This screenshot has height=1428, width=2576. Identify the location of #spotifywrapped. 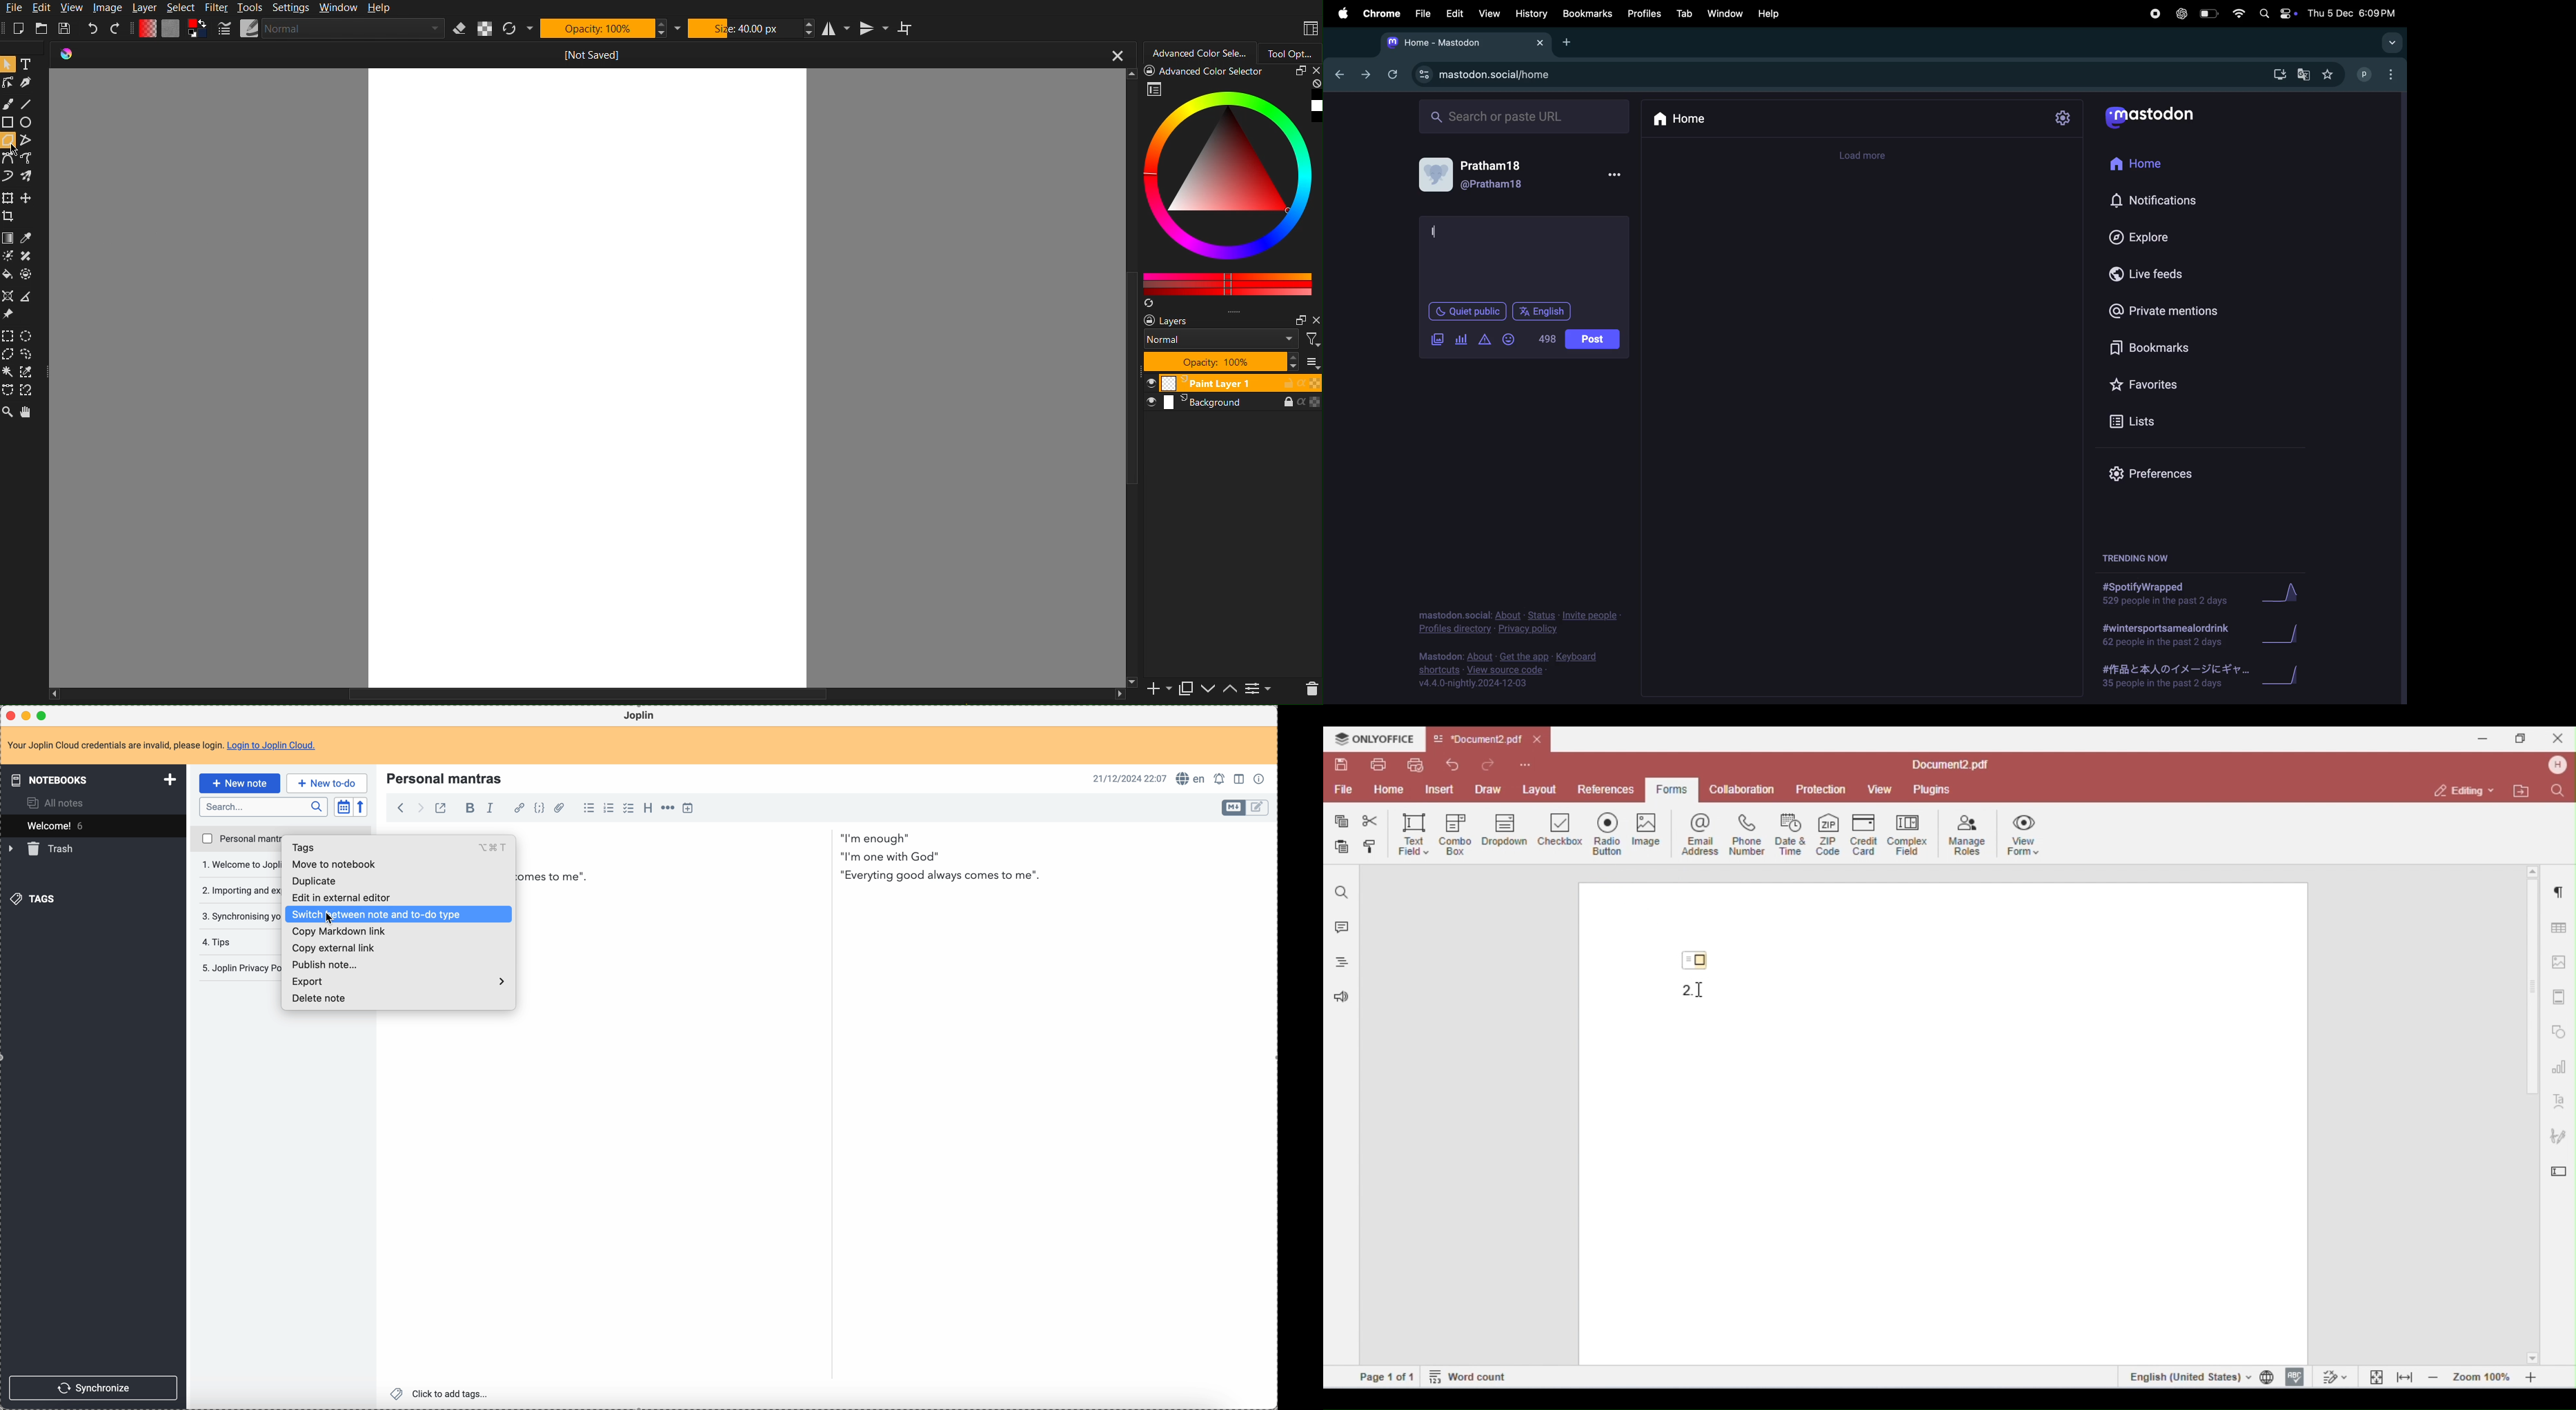
(2168, 594).